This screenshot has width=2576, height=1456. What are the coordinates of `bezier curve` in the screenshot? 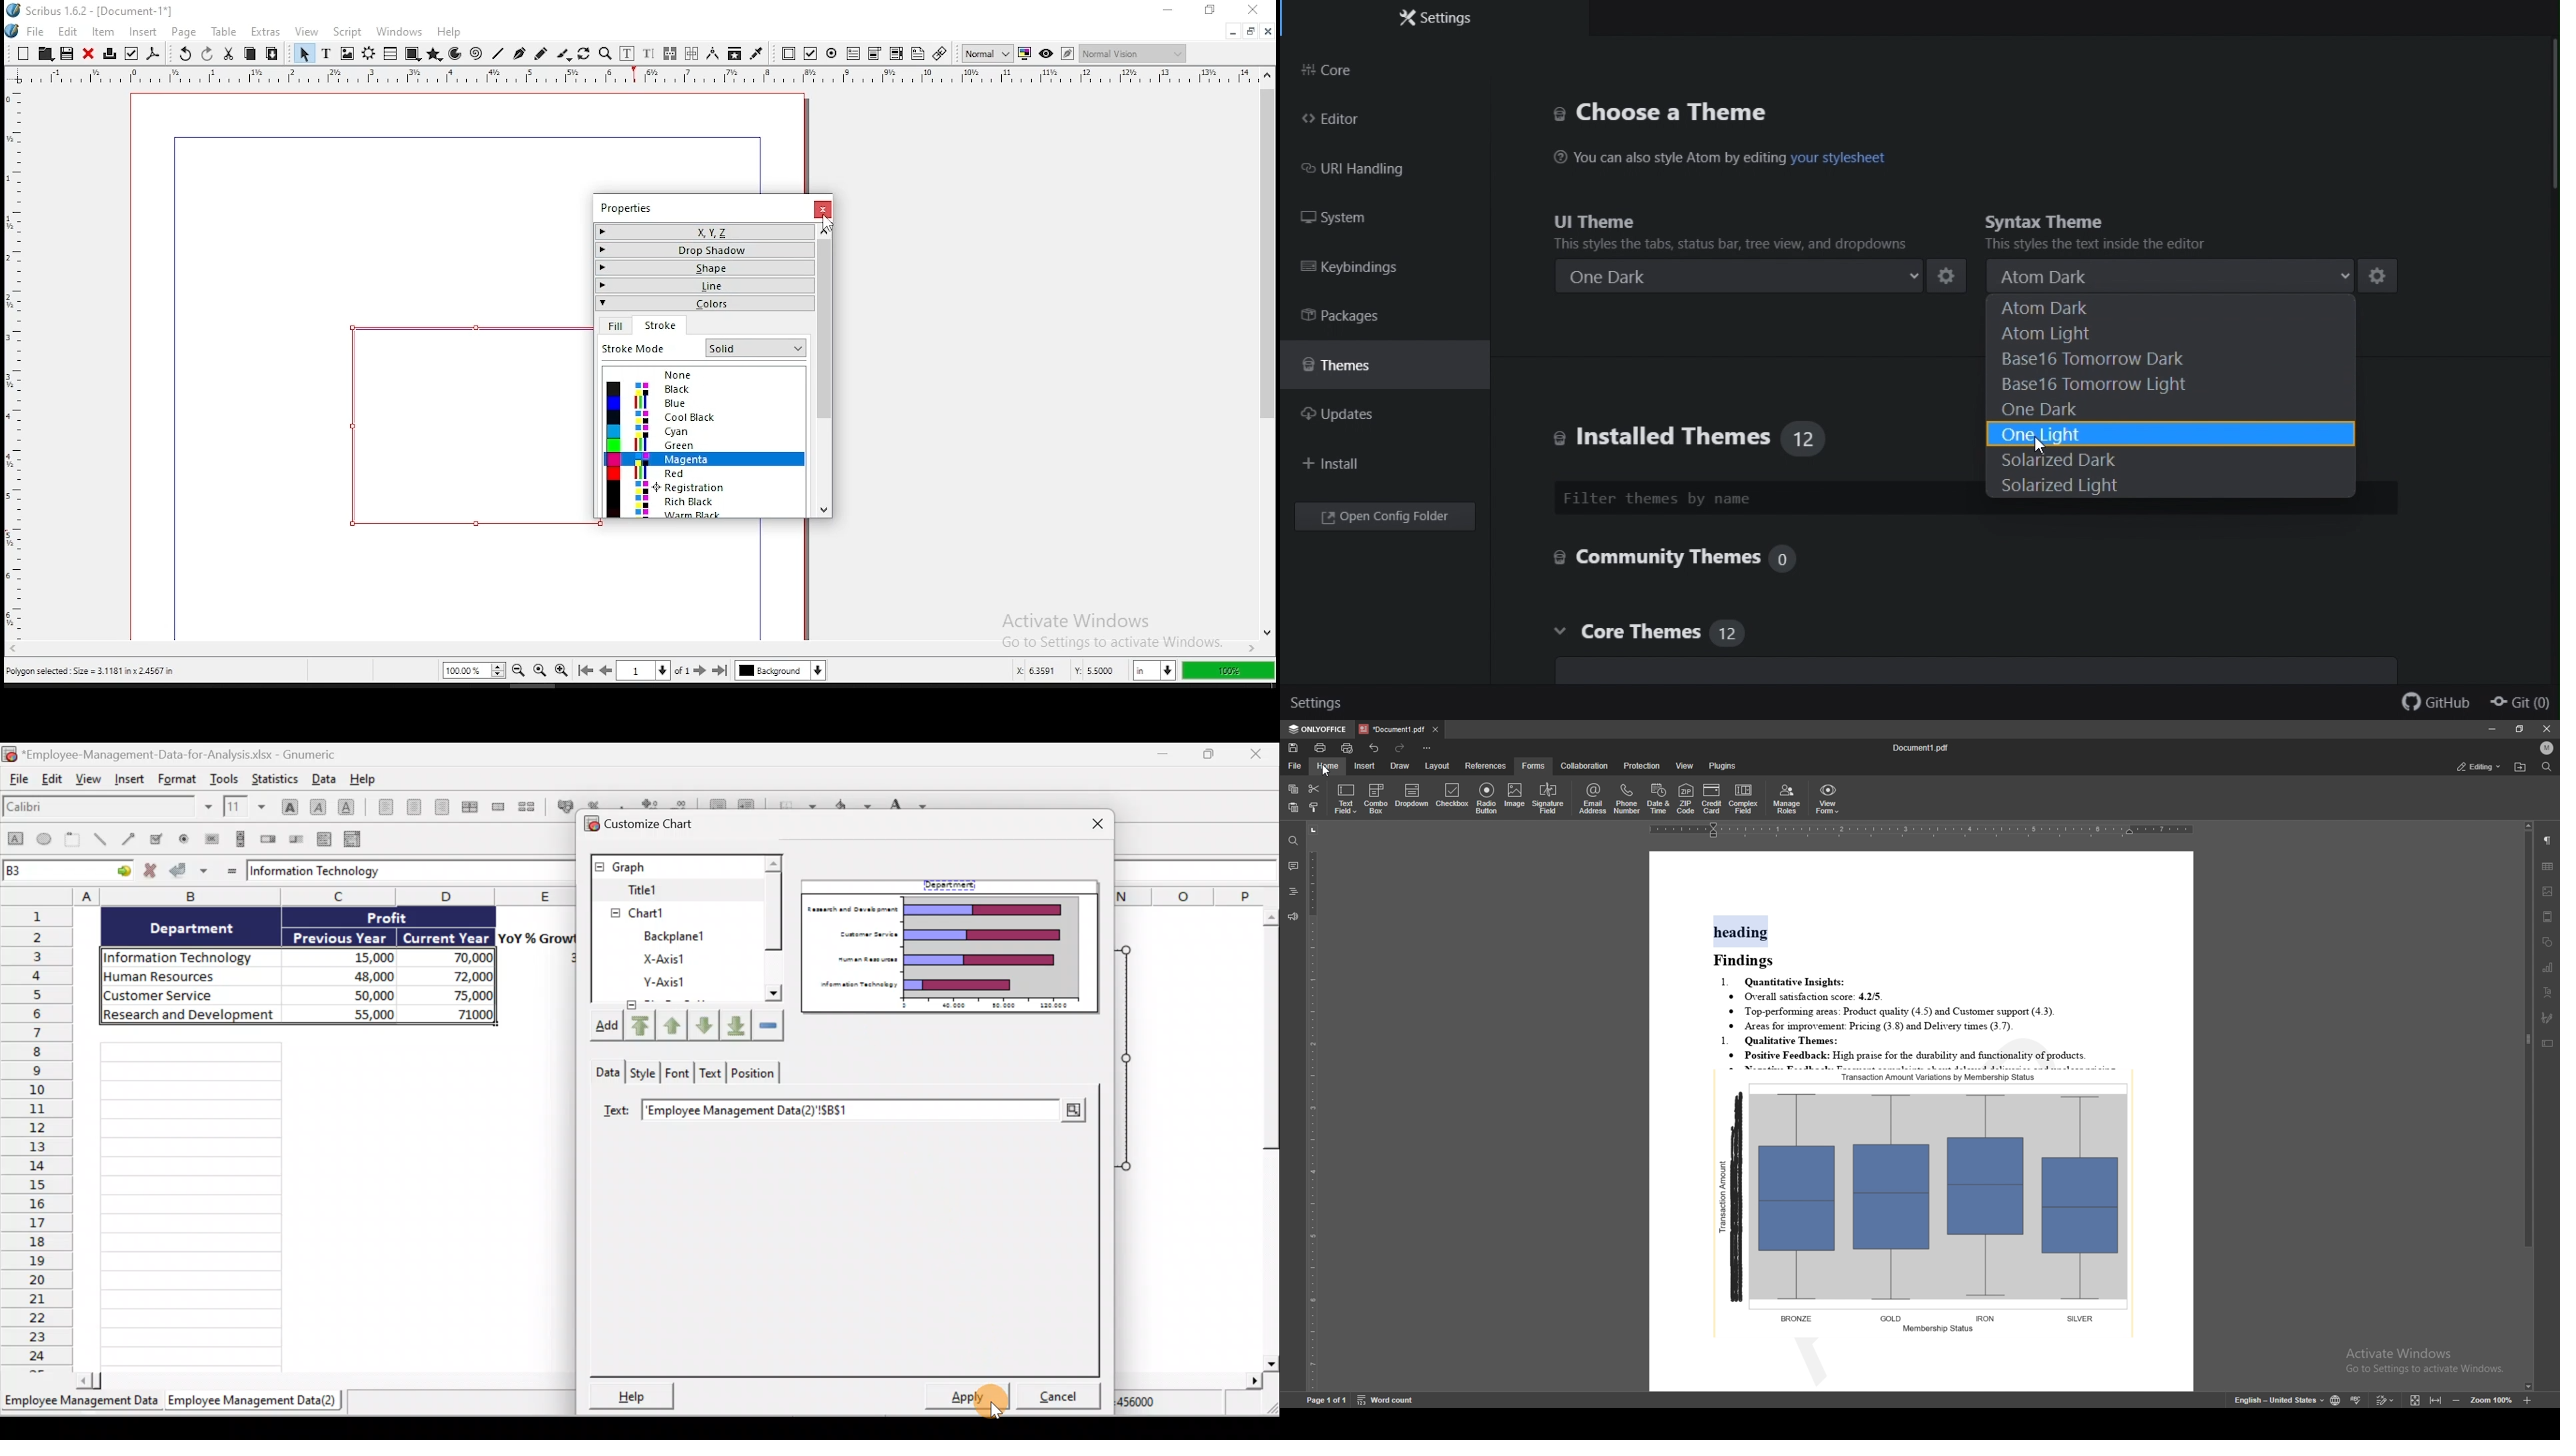 It's located at (519, 54).